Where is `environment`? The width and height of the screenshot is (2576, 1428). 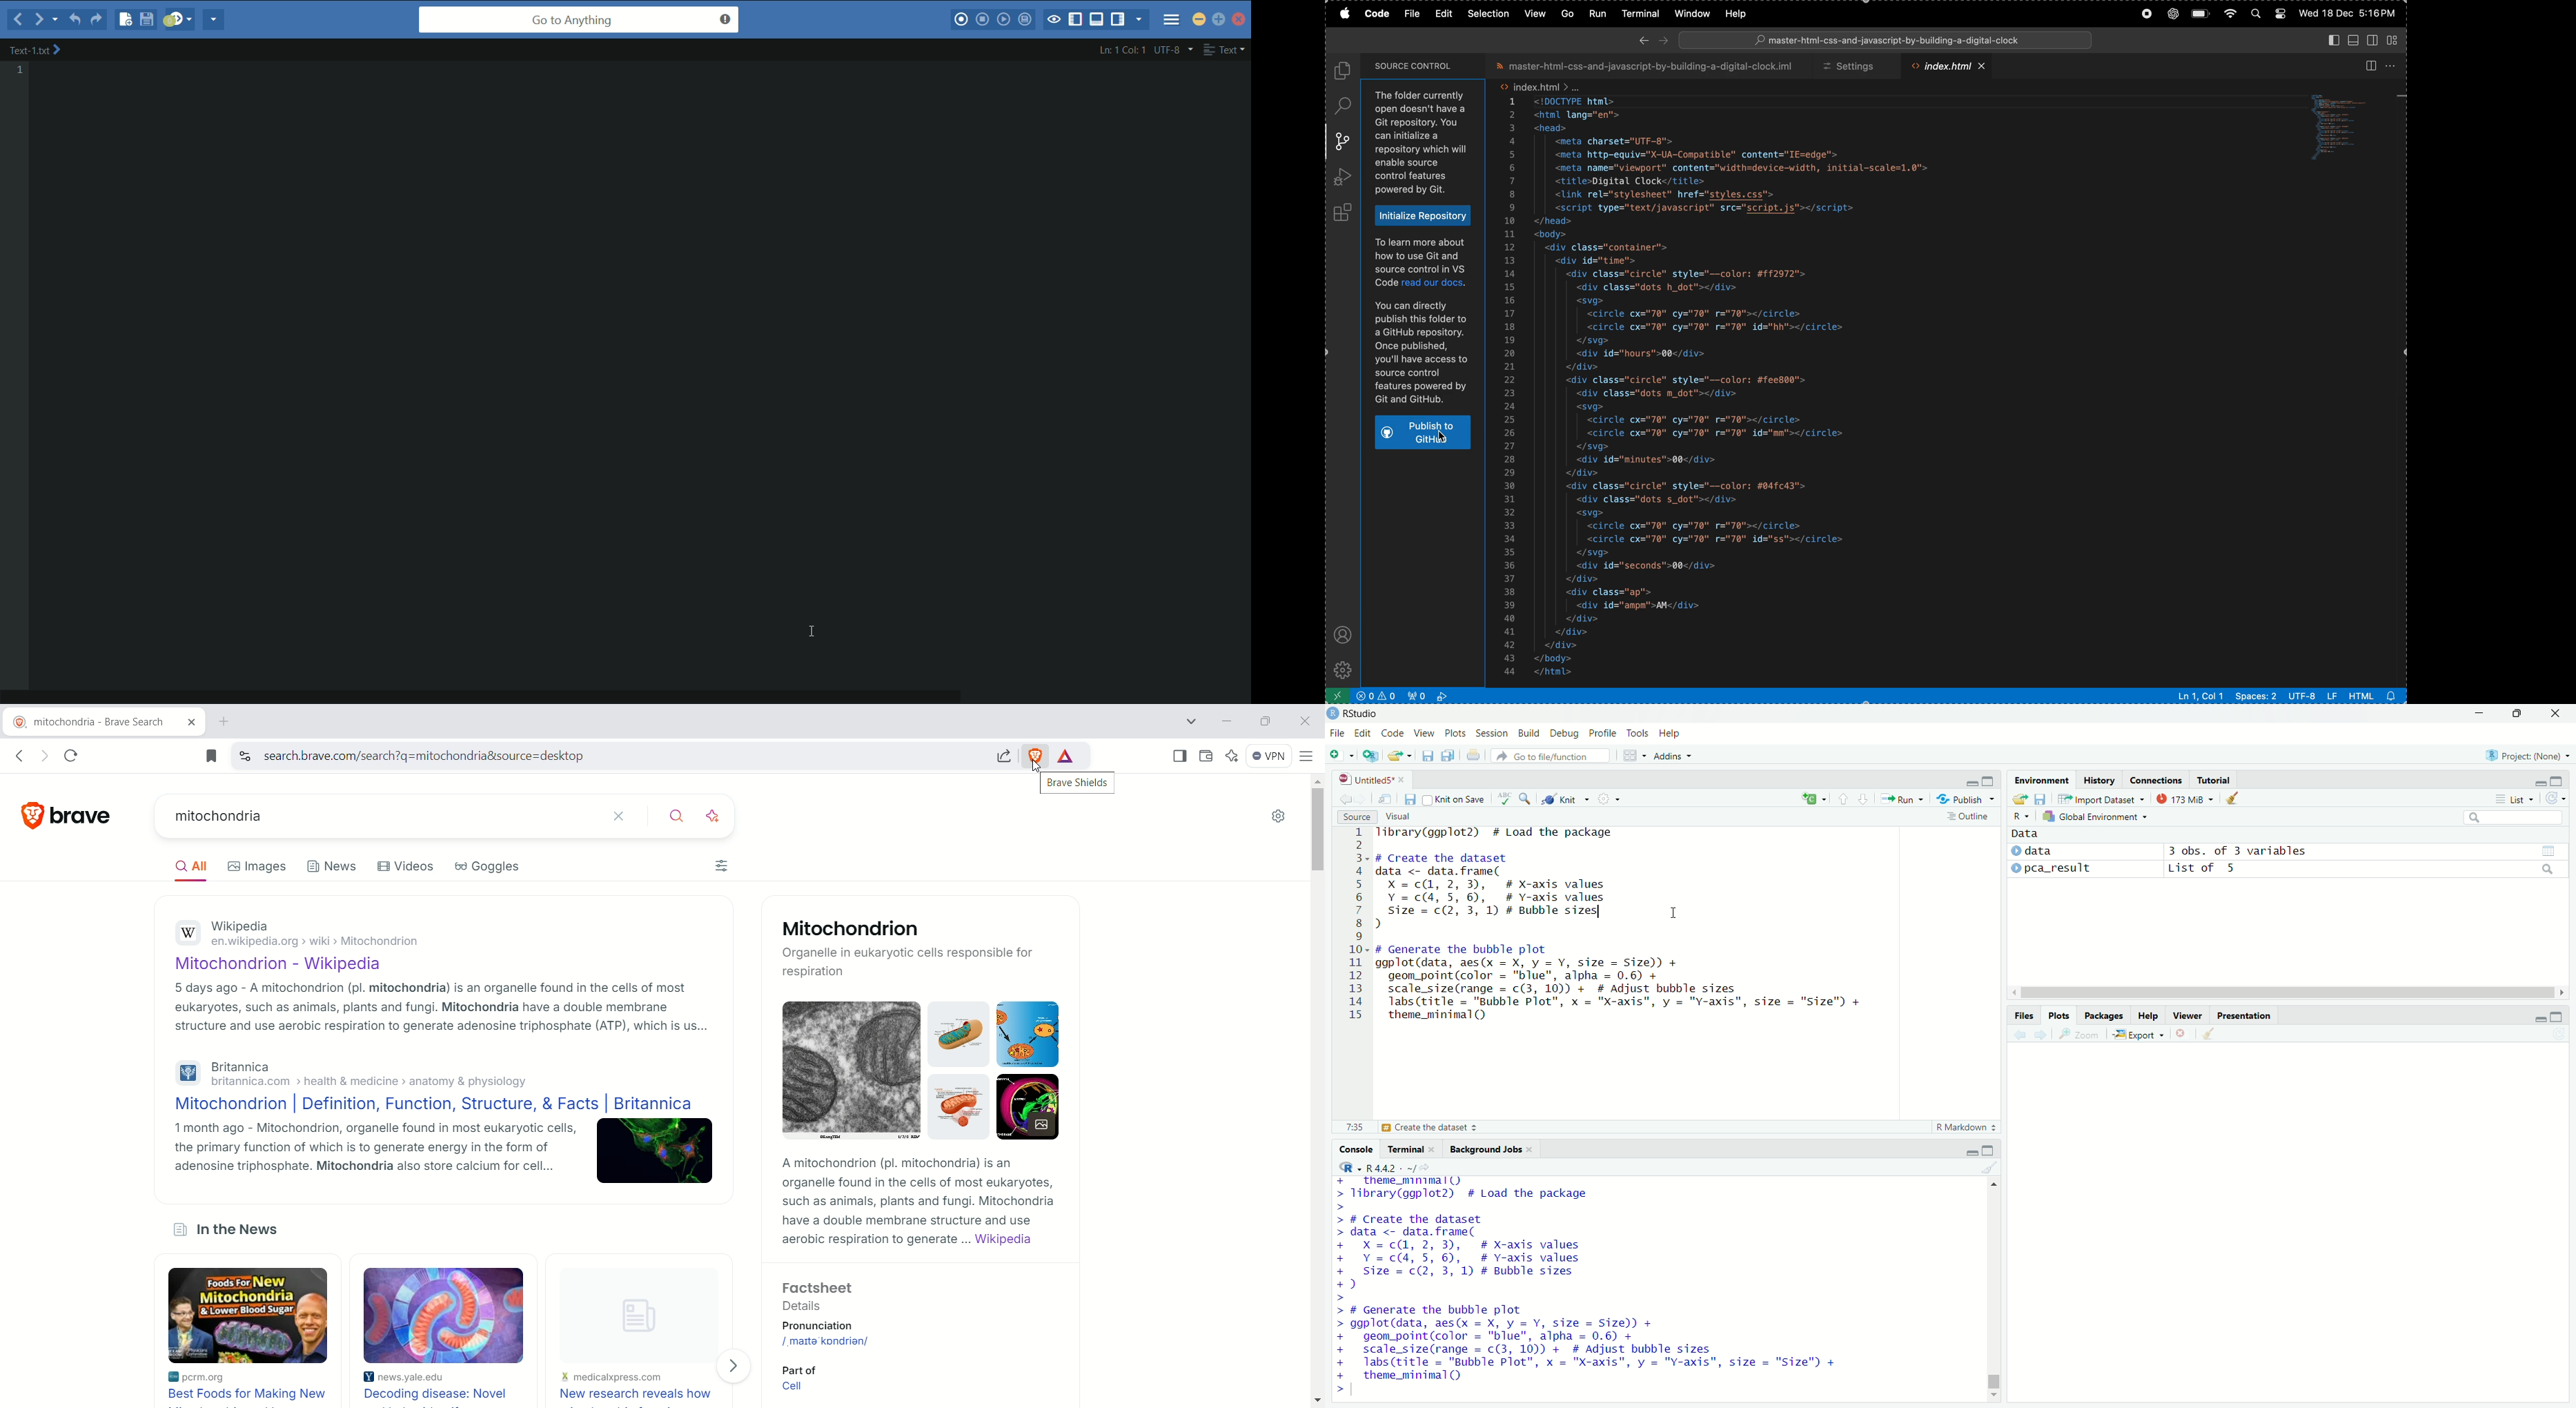 environment is located at coordinates (2043, 780).